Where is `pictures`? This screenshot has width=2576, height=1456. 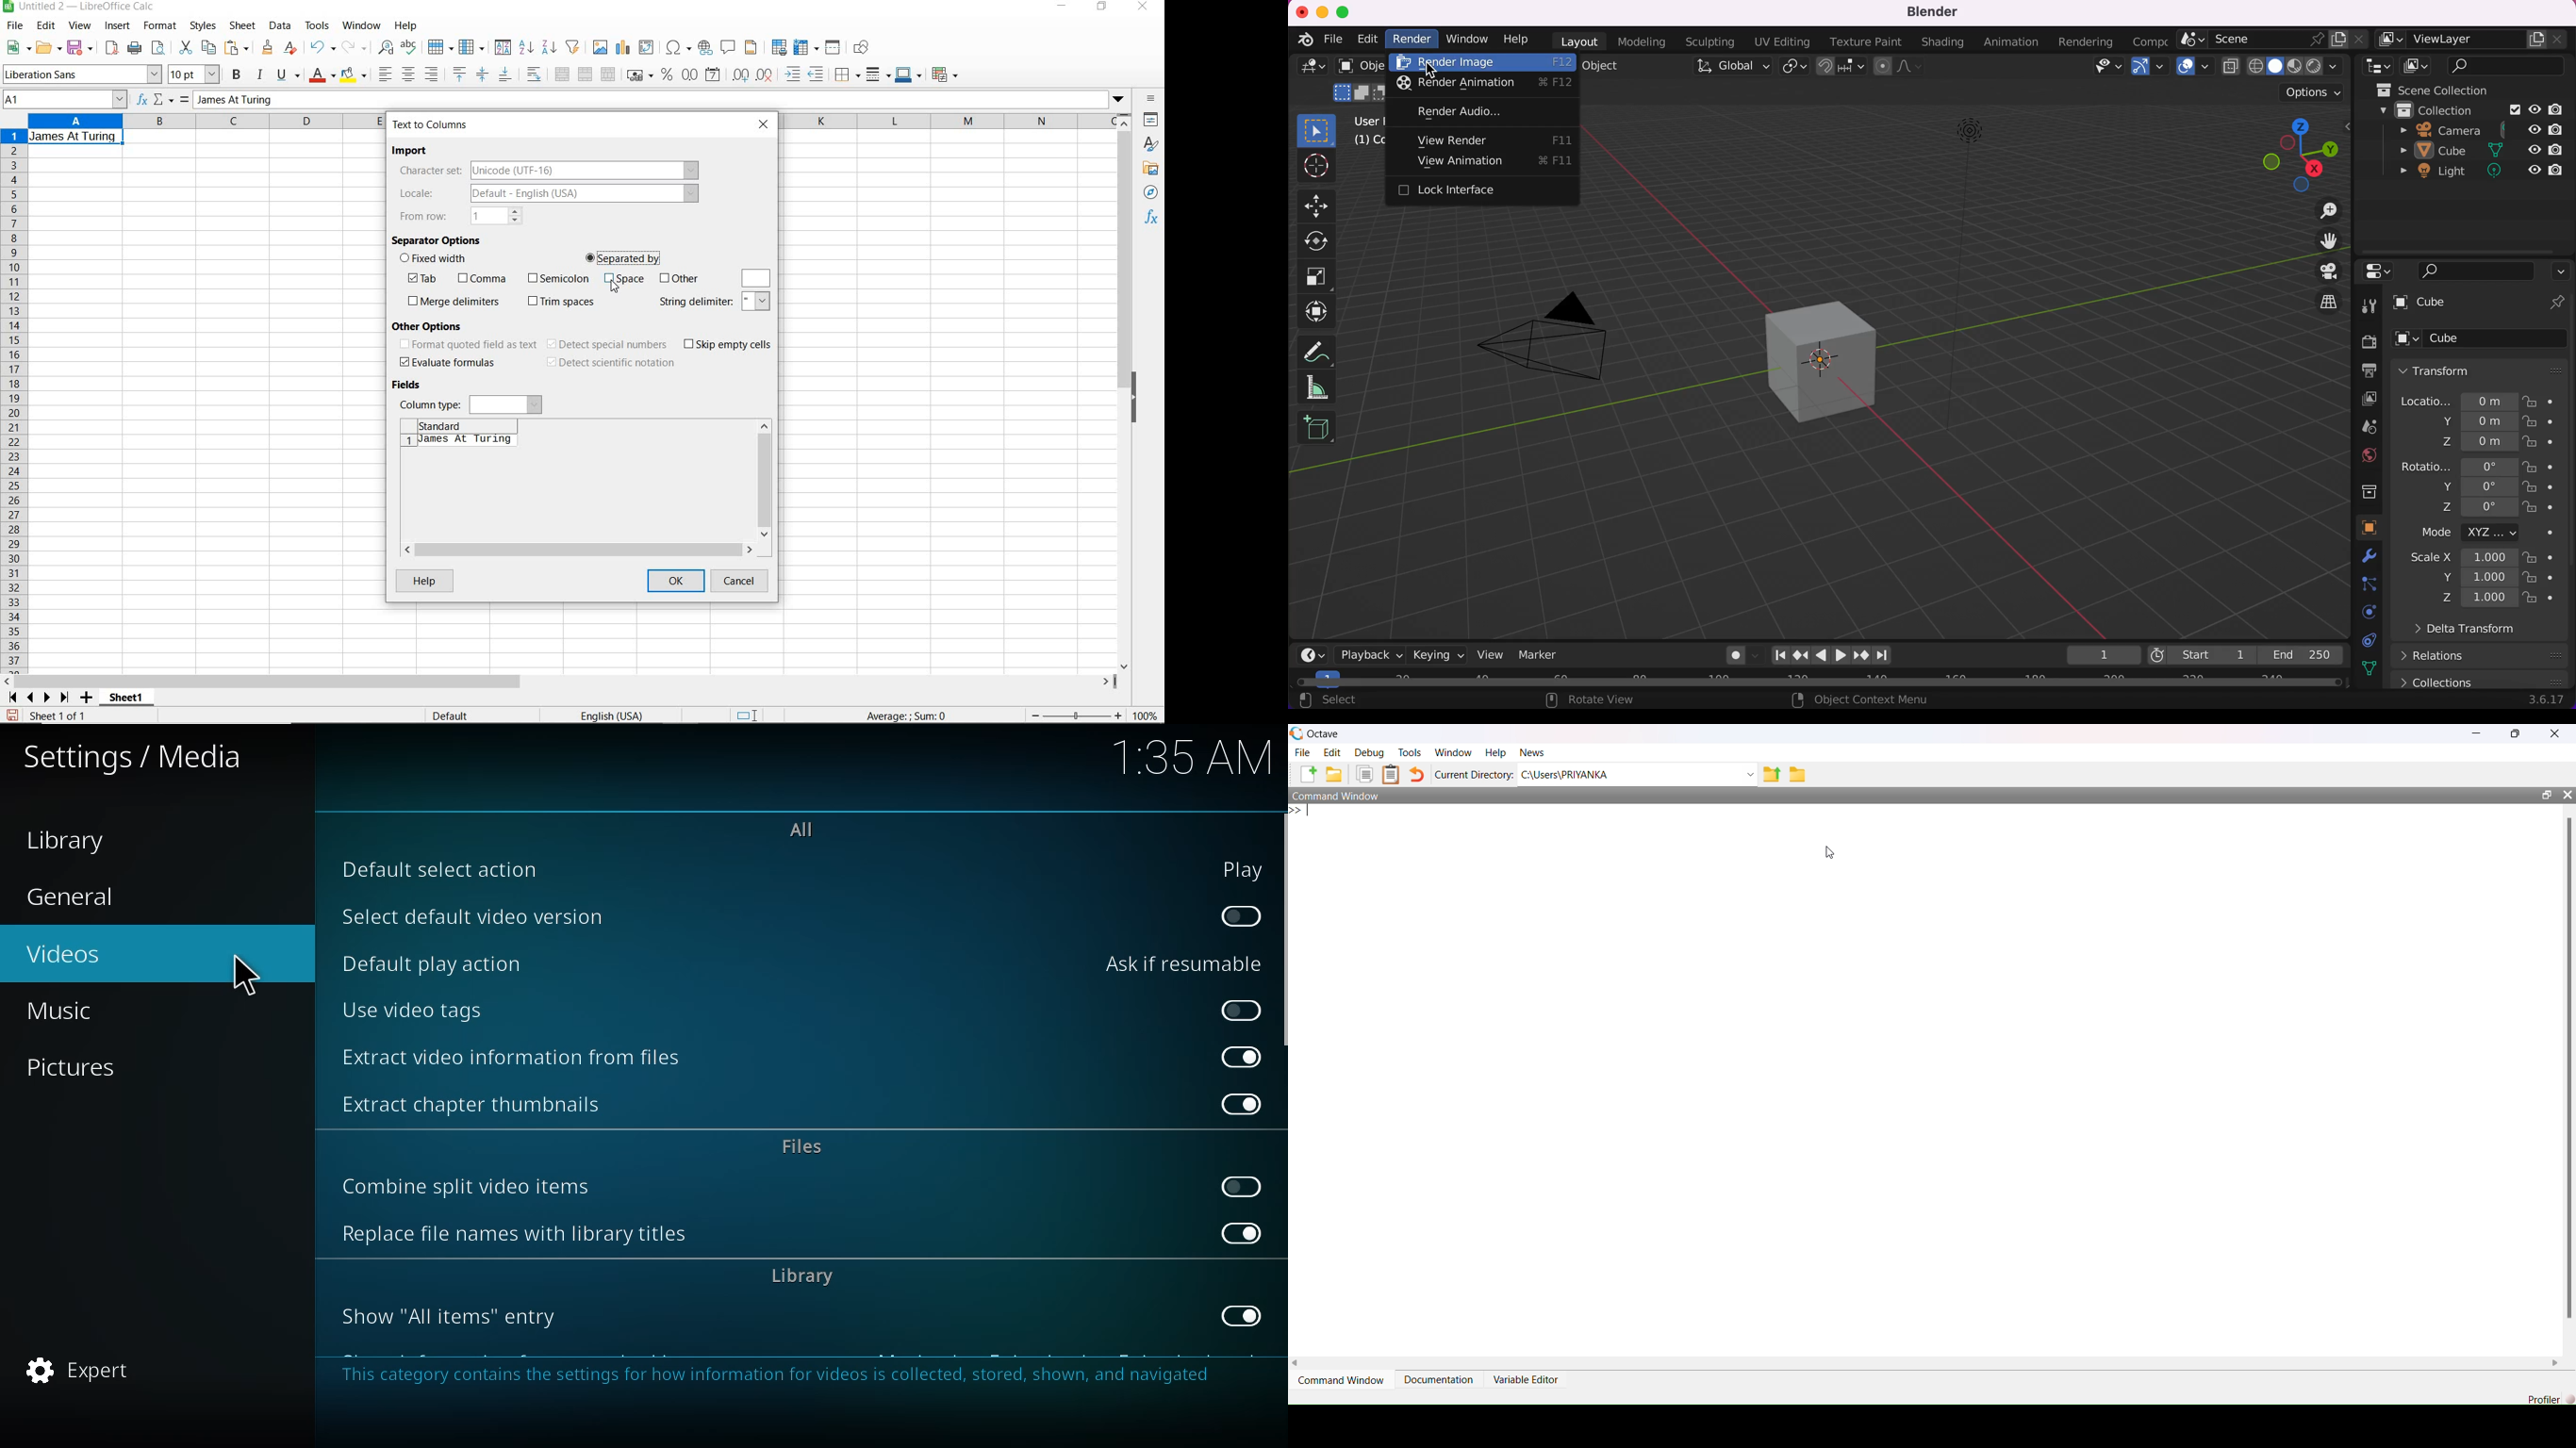 pictures is located at coordinates (74, 1066).